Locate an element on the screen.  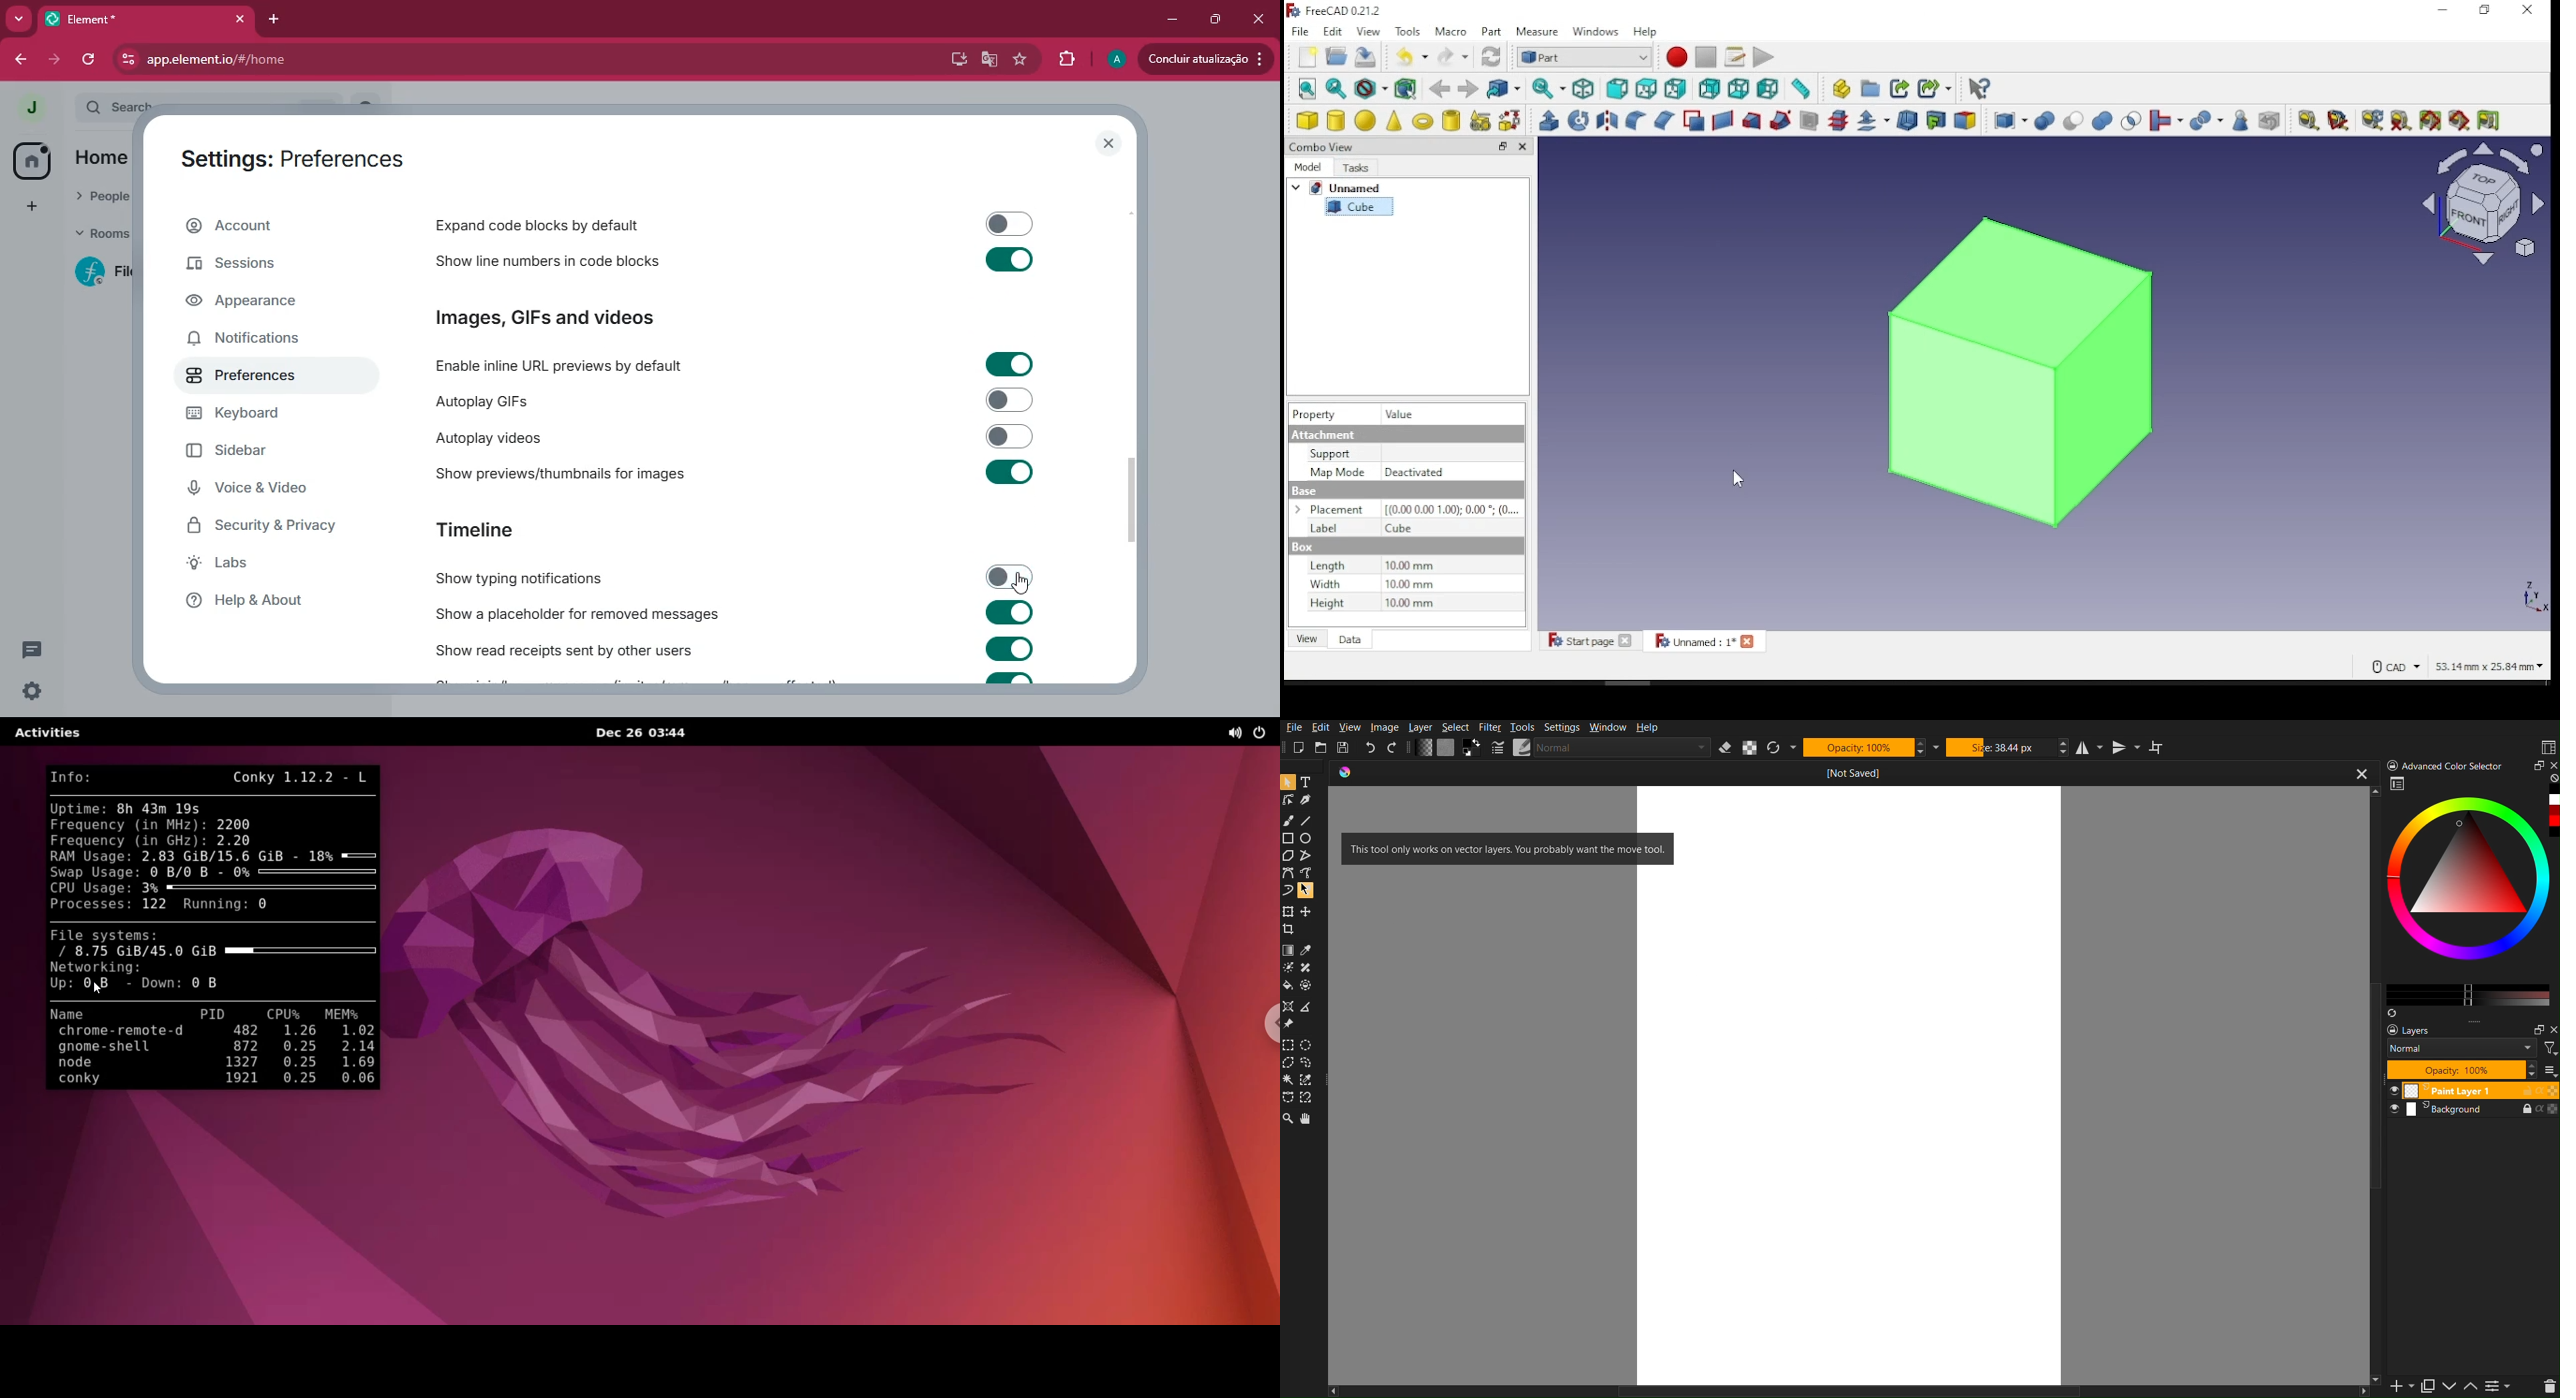
Cube is located at coordinates (1399, 529).